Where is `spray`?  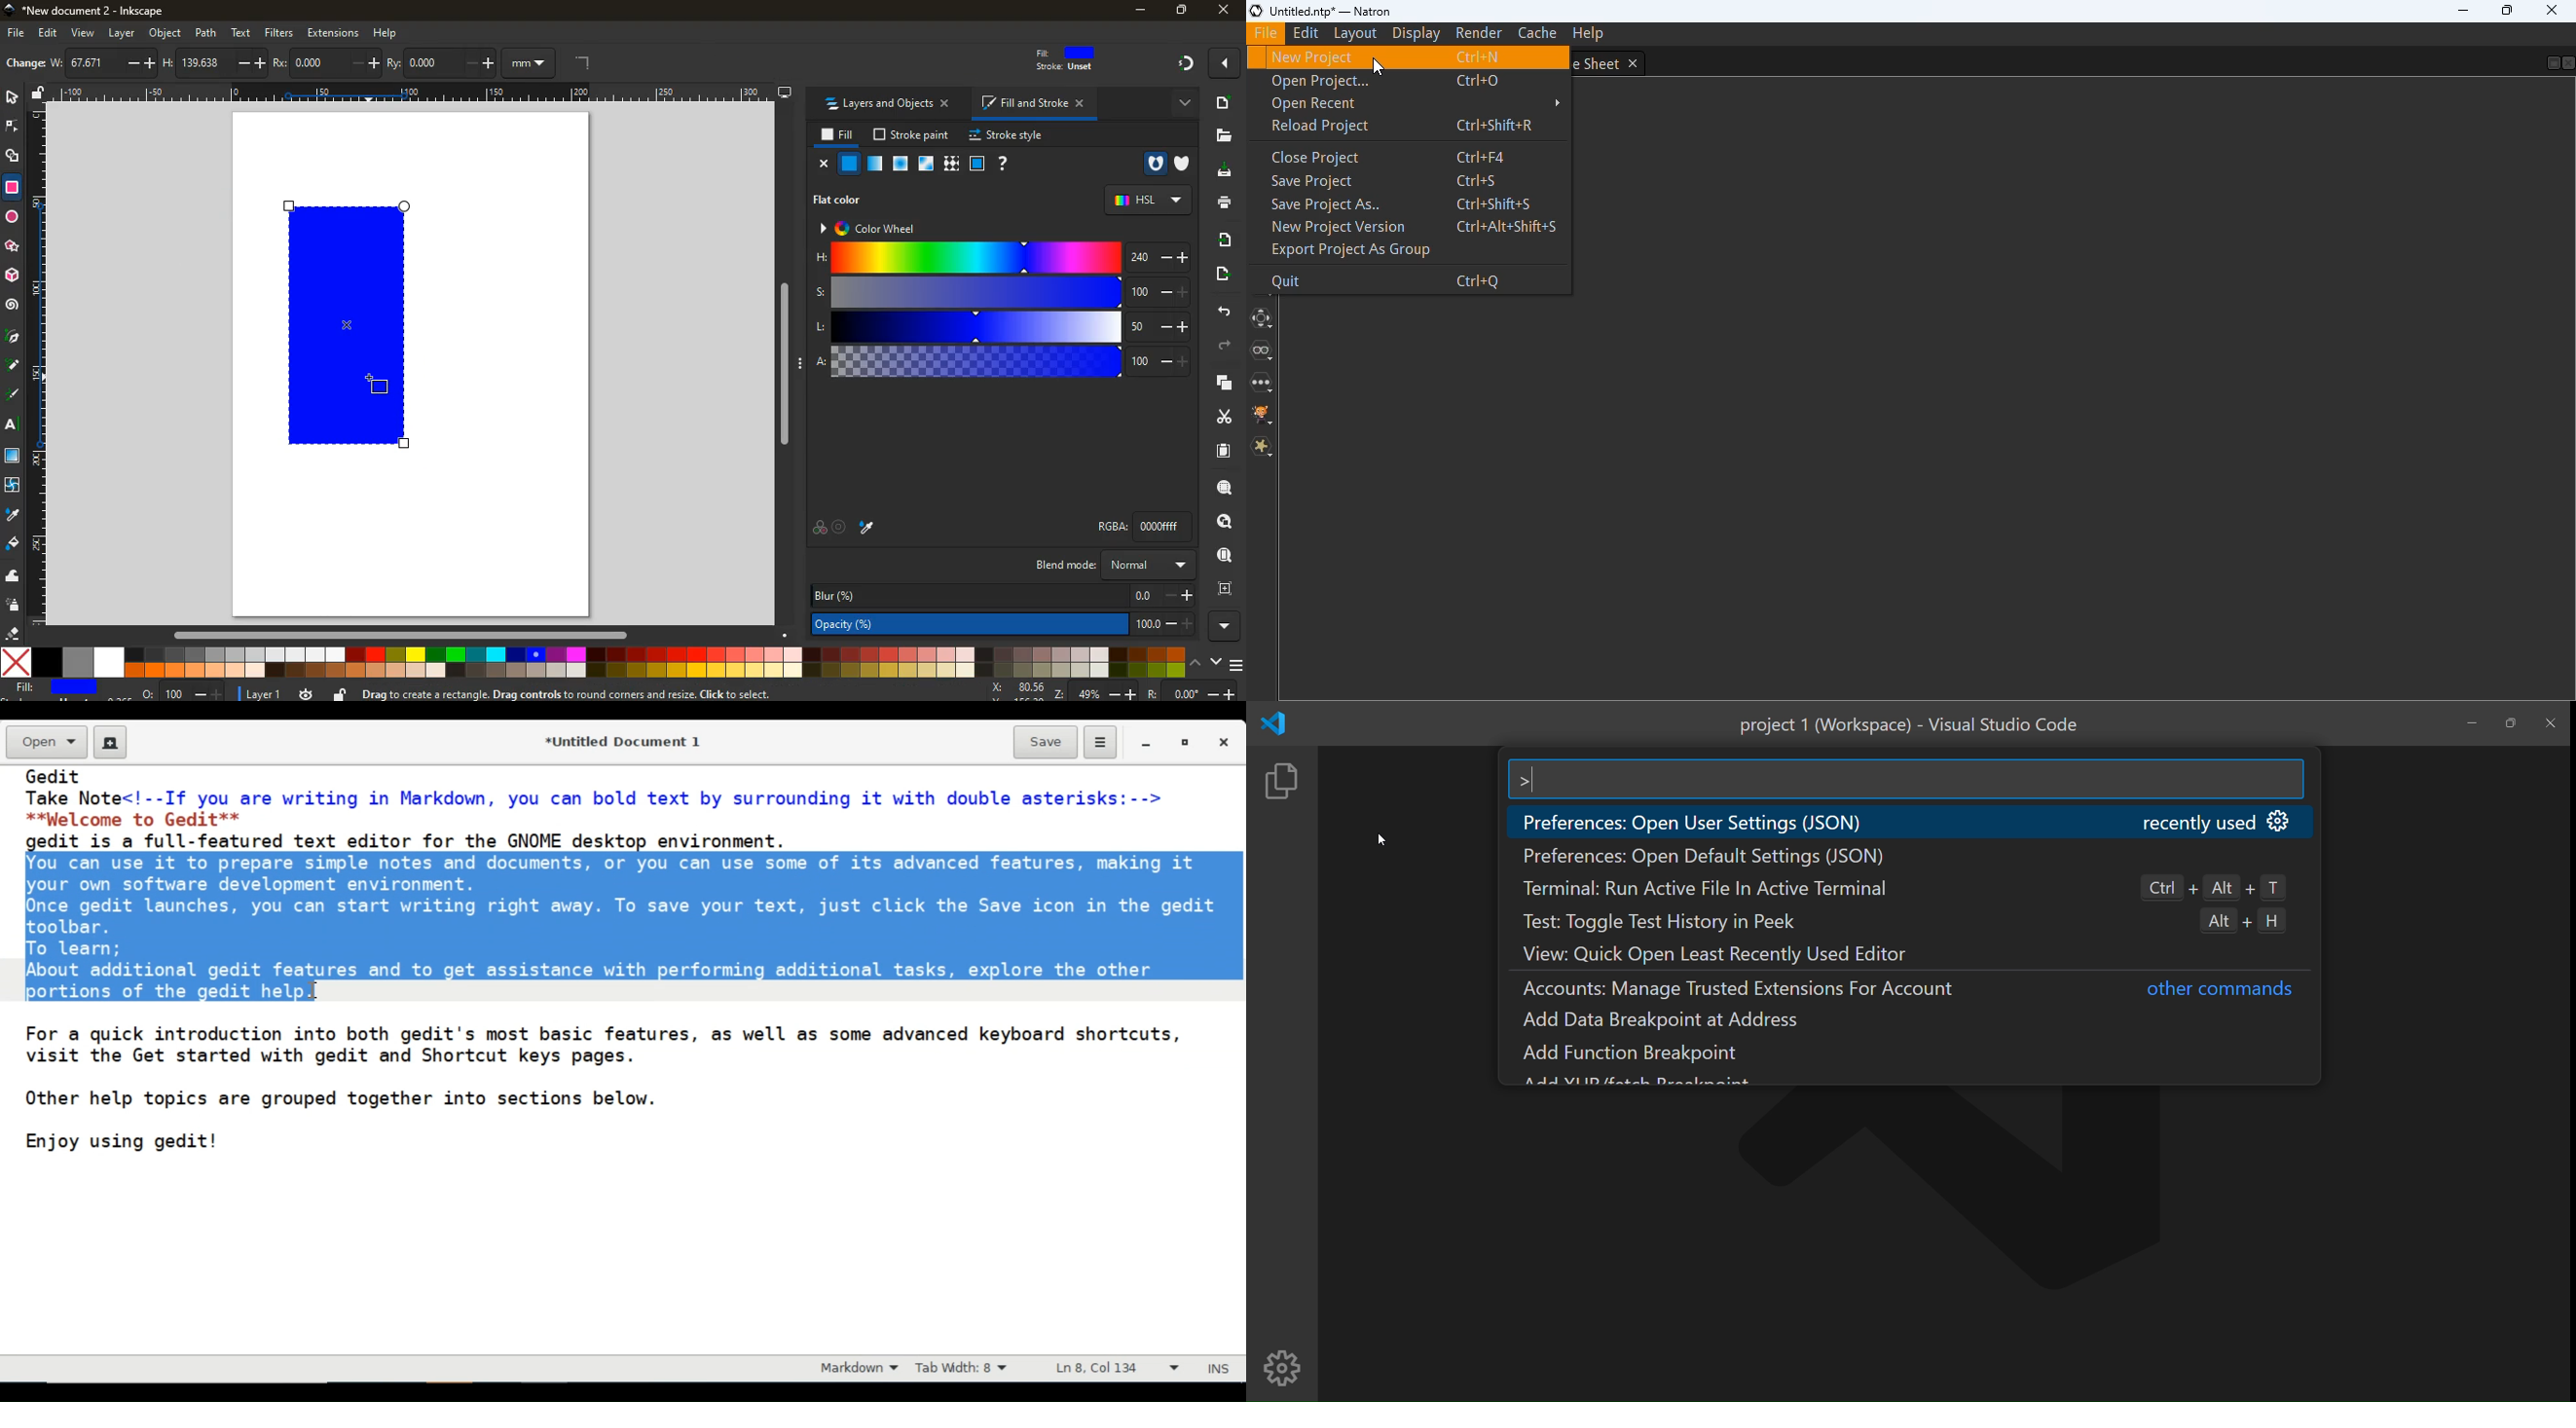
spray is located at coordinates (14, 605).